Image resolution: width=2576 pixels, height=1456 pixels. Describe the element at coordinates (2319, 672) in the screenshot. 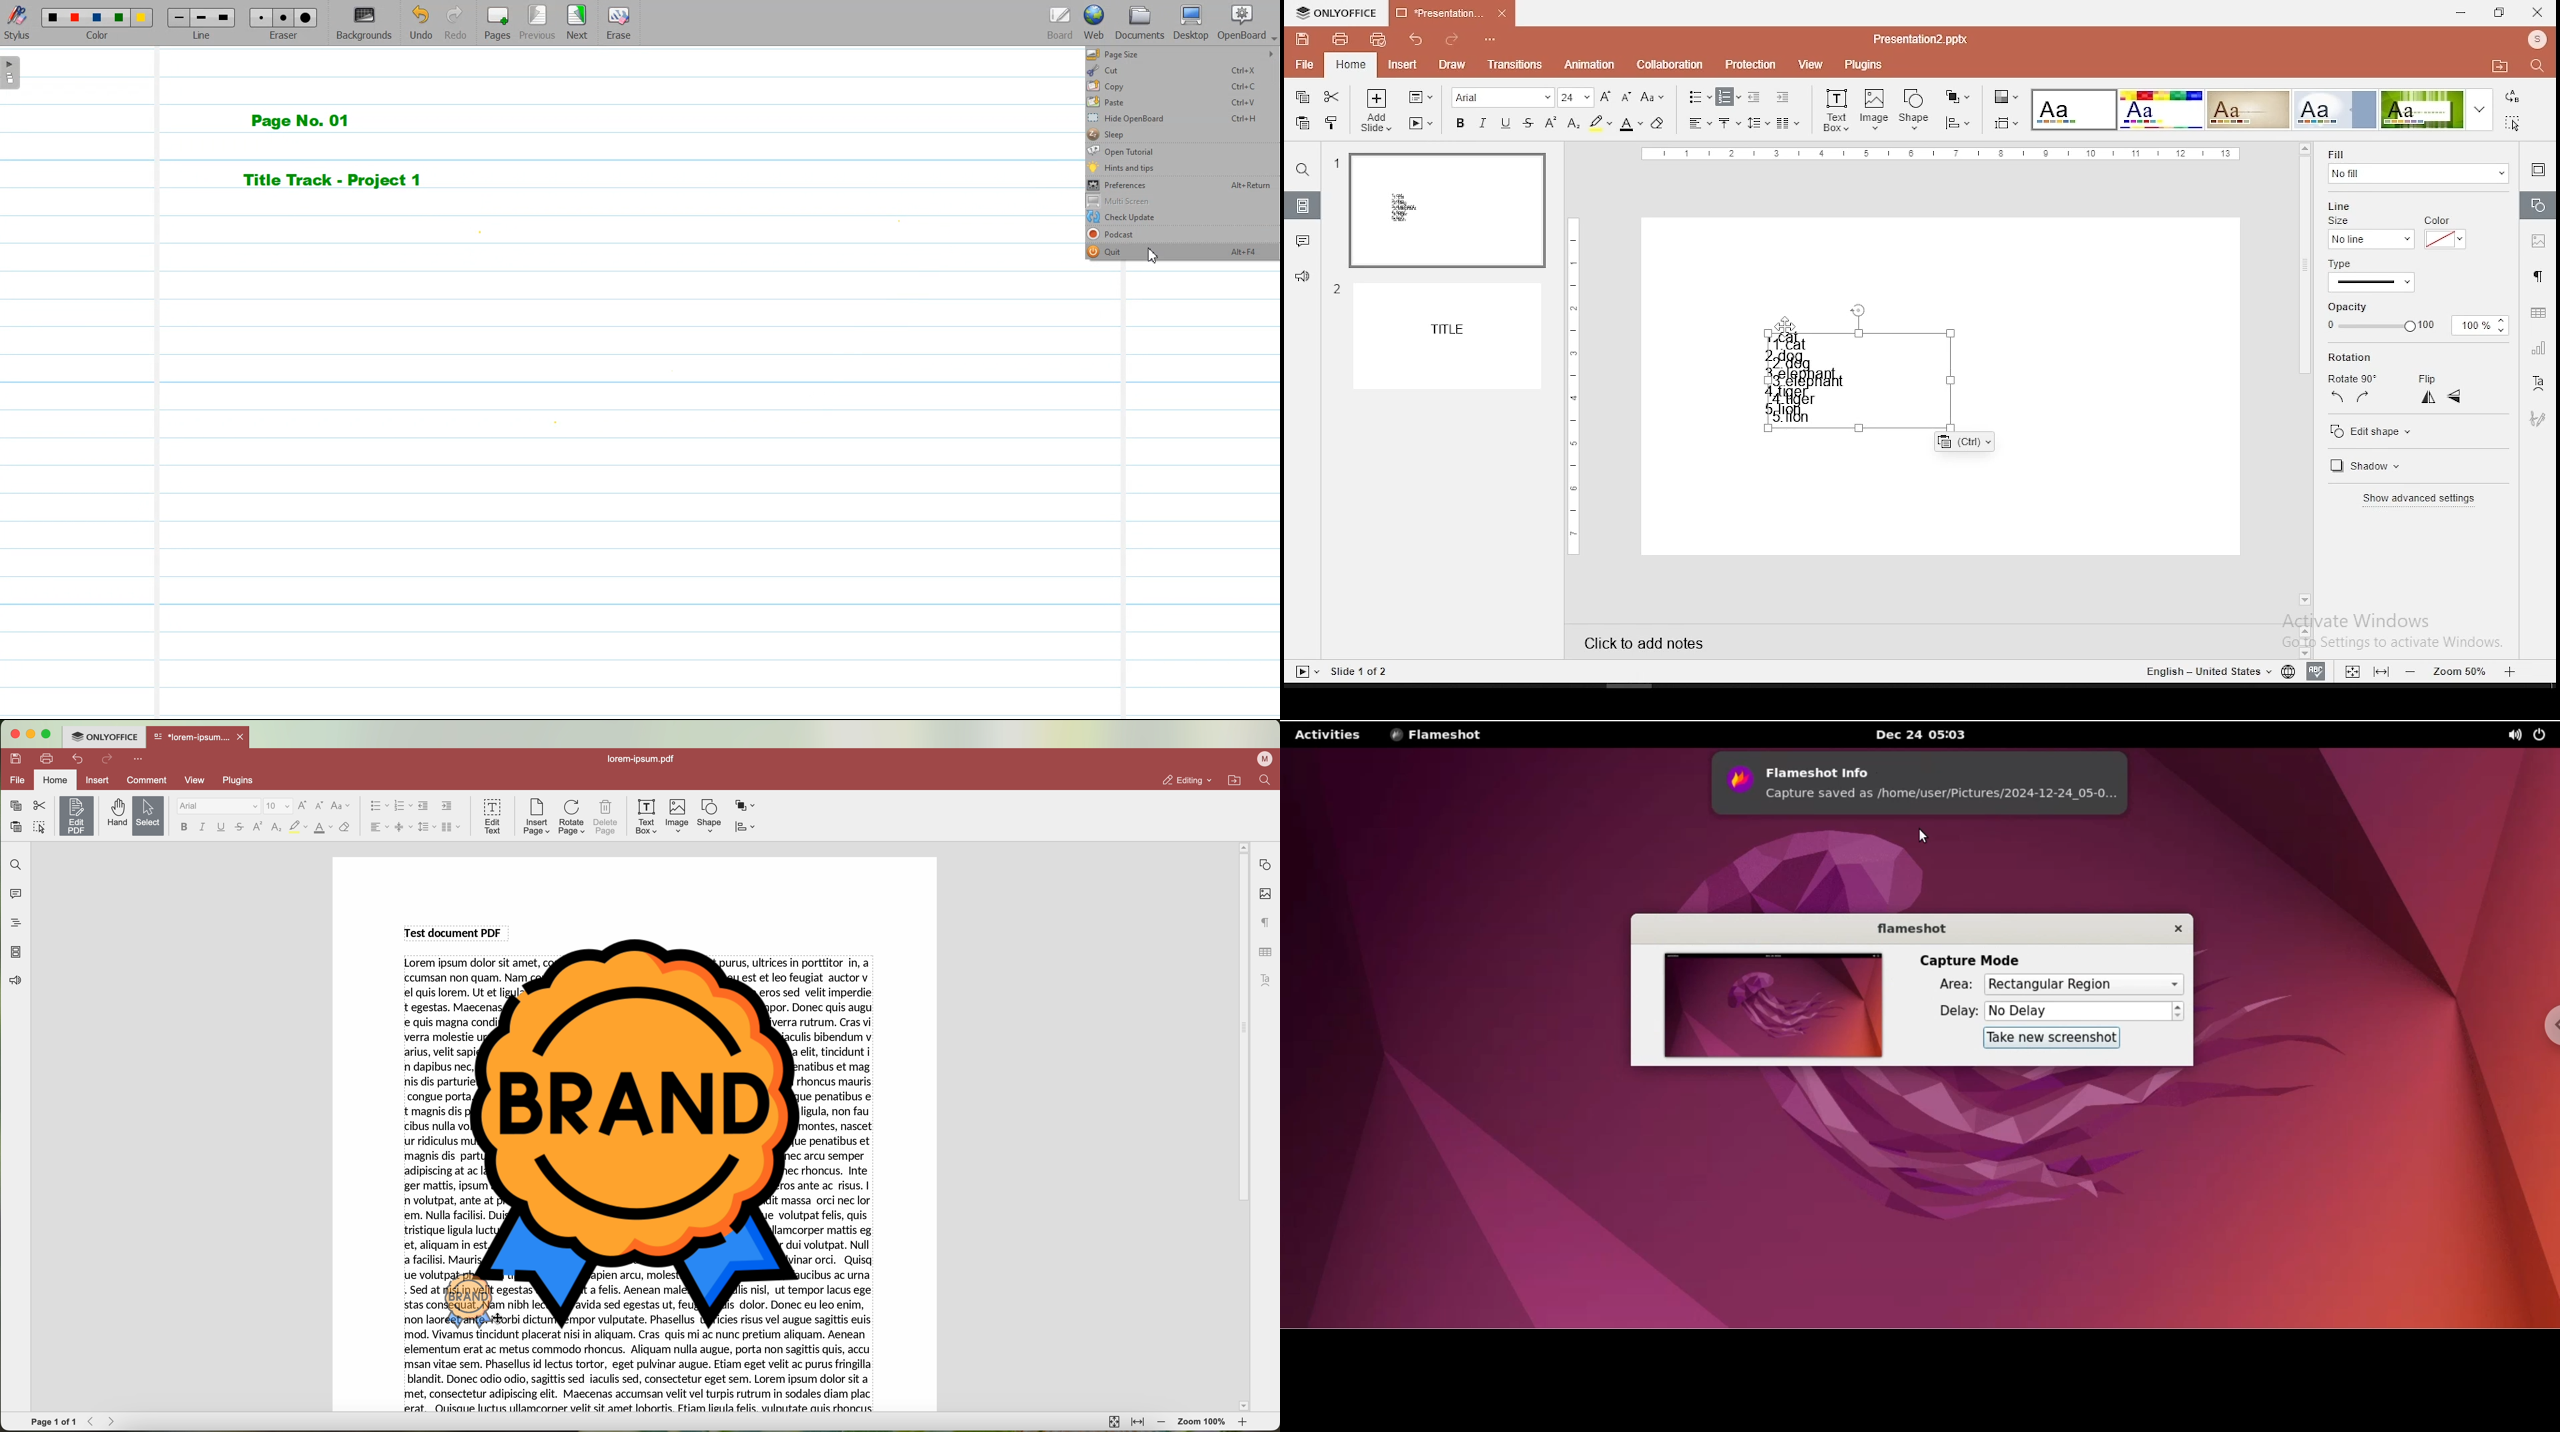

I see `spell check` at that location.